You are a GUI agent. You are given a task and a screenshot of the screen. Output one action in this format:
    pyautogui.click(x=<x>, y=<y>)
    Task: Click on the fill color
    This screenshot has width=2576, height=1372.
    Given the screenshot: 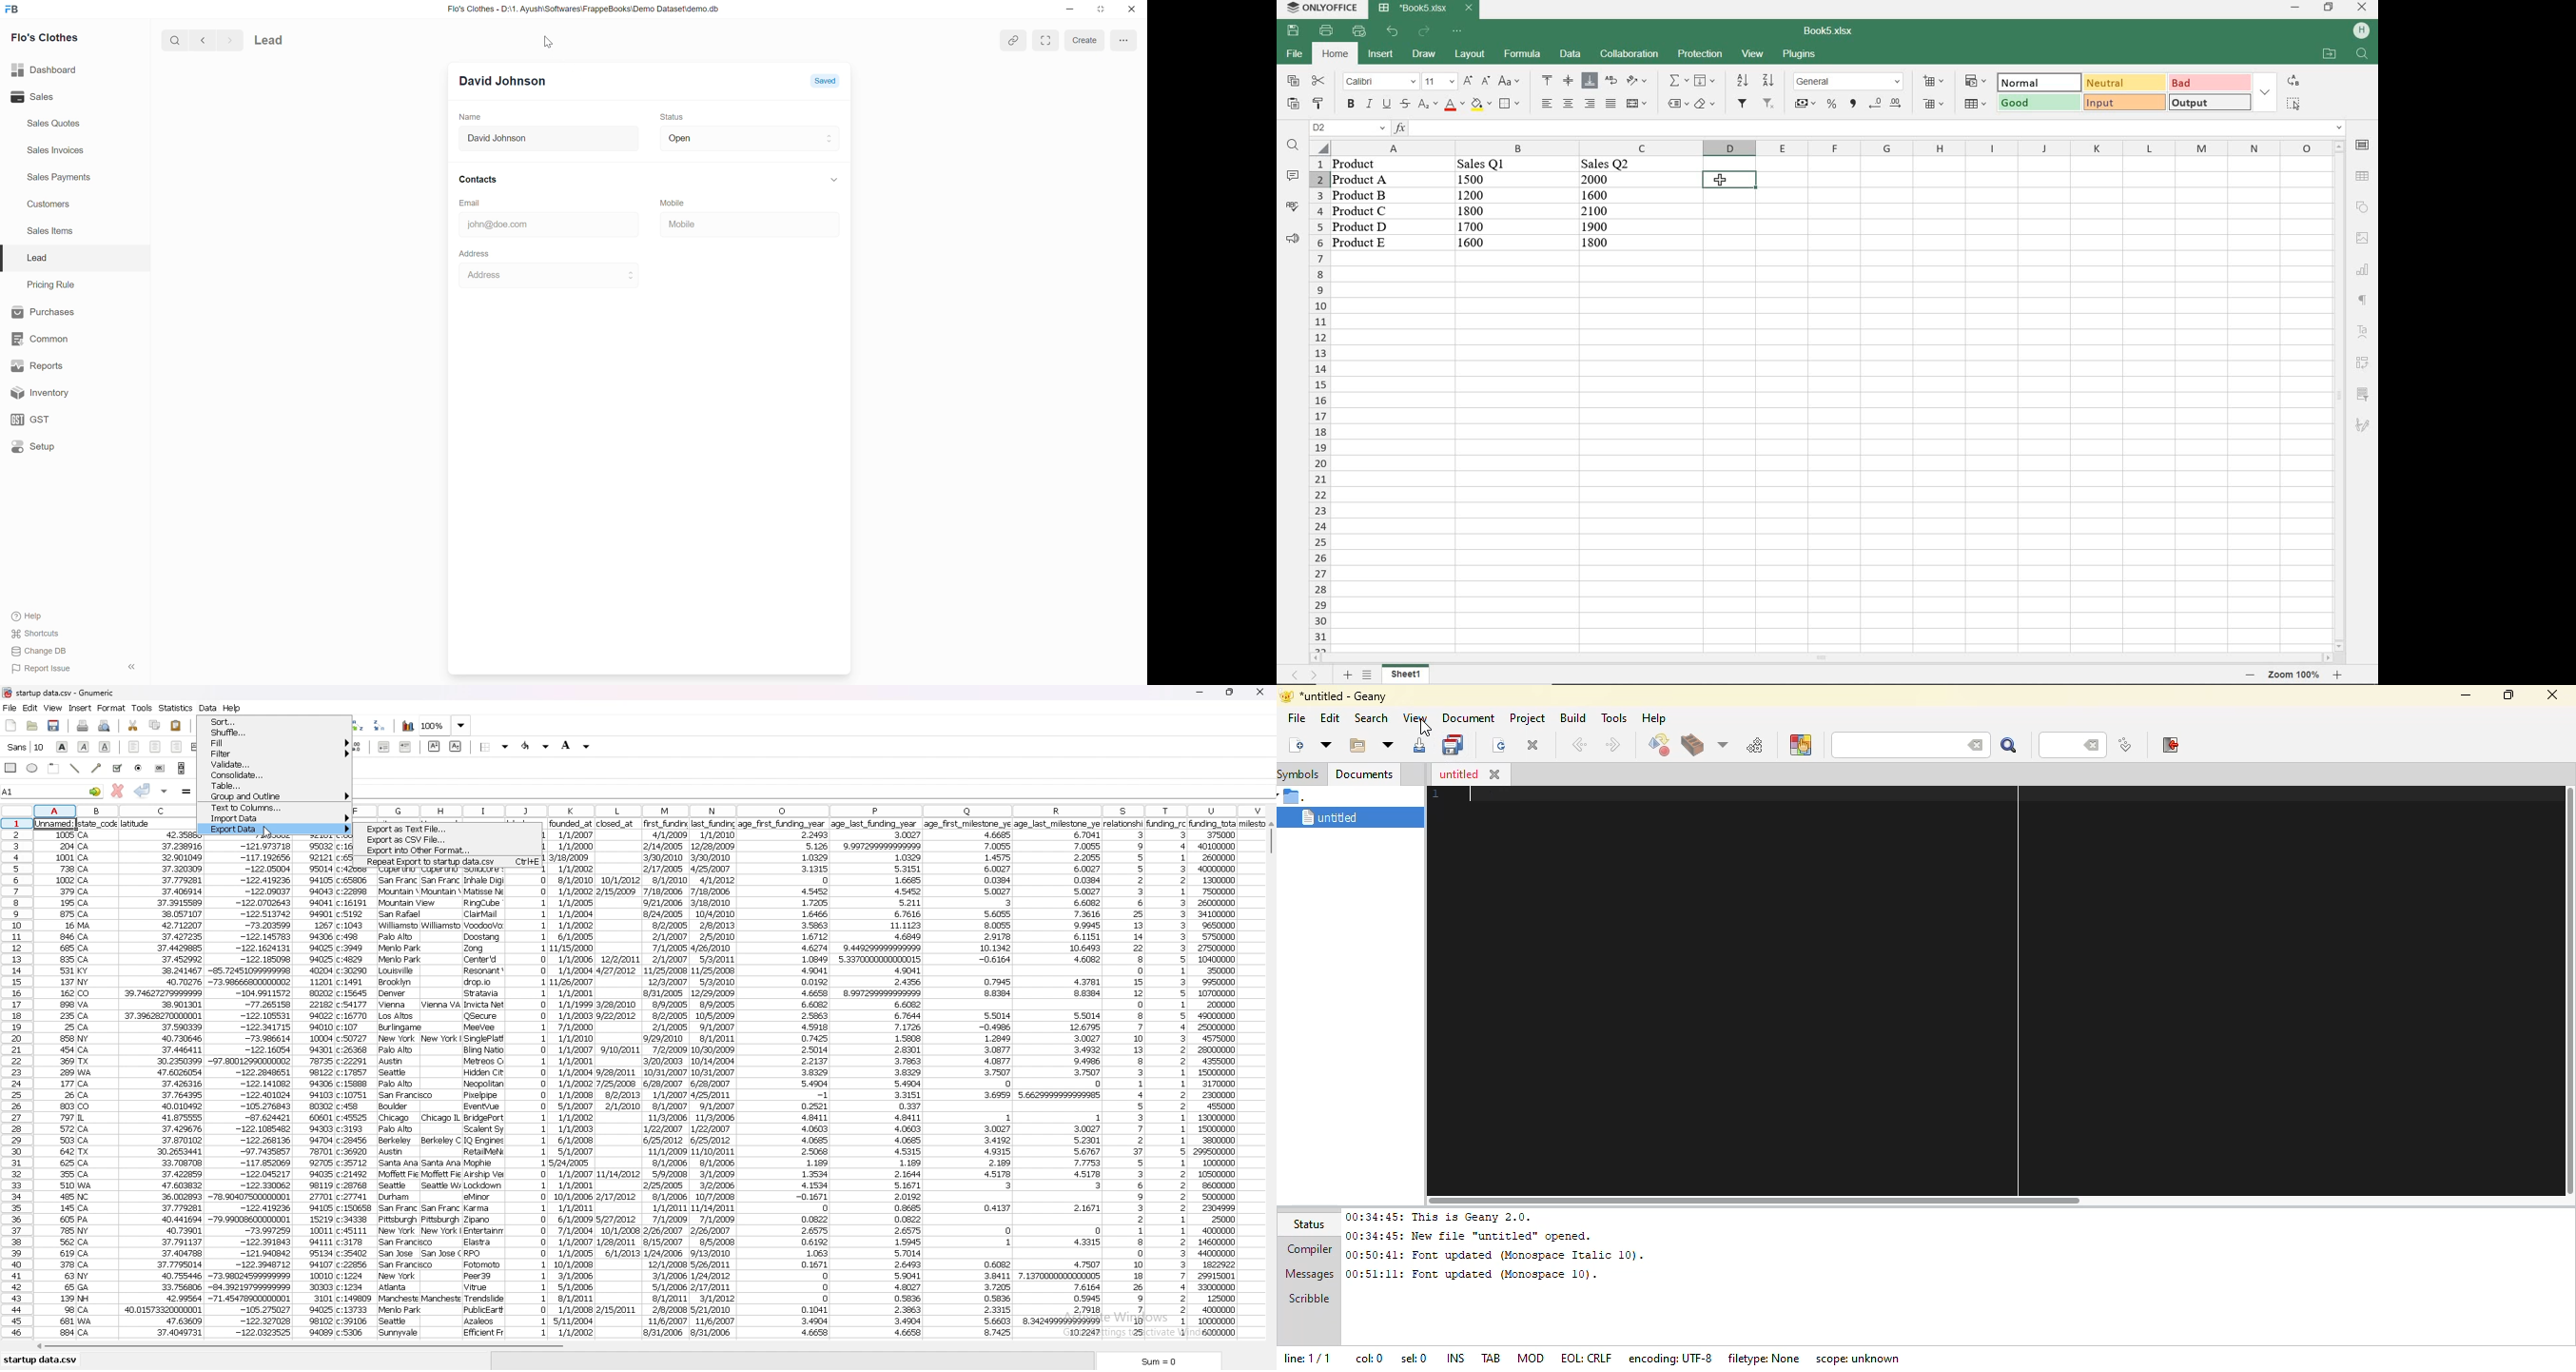 What is the action you would take?
    pyautogui.click(x=1480, y=104)
    